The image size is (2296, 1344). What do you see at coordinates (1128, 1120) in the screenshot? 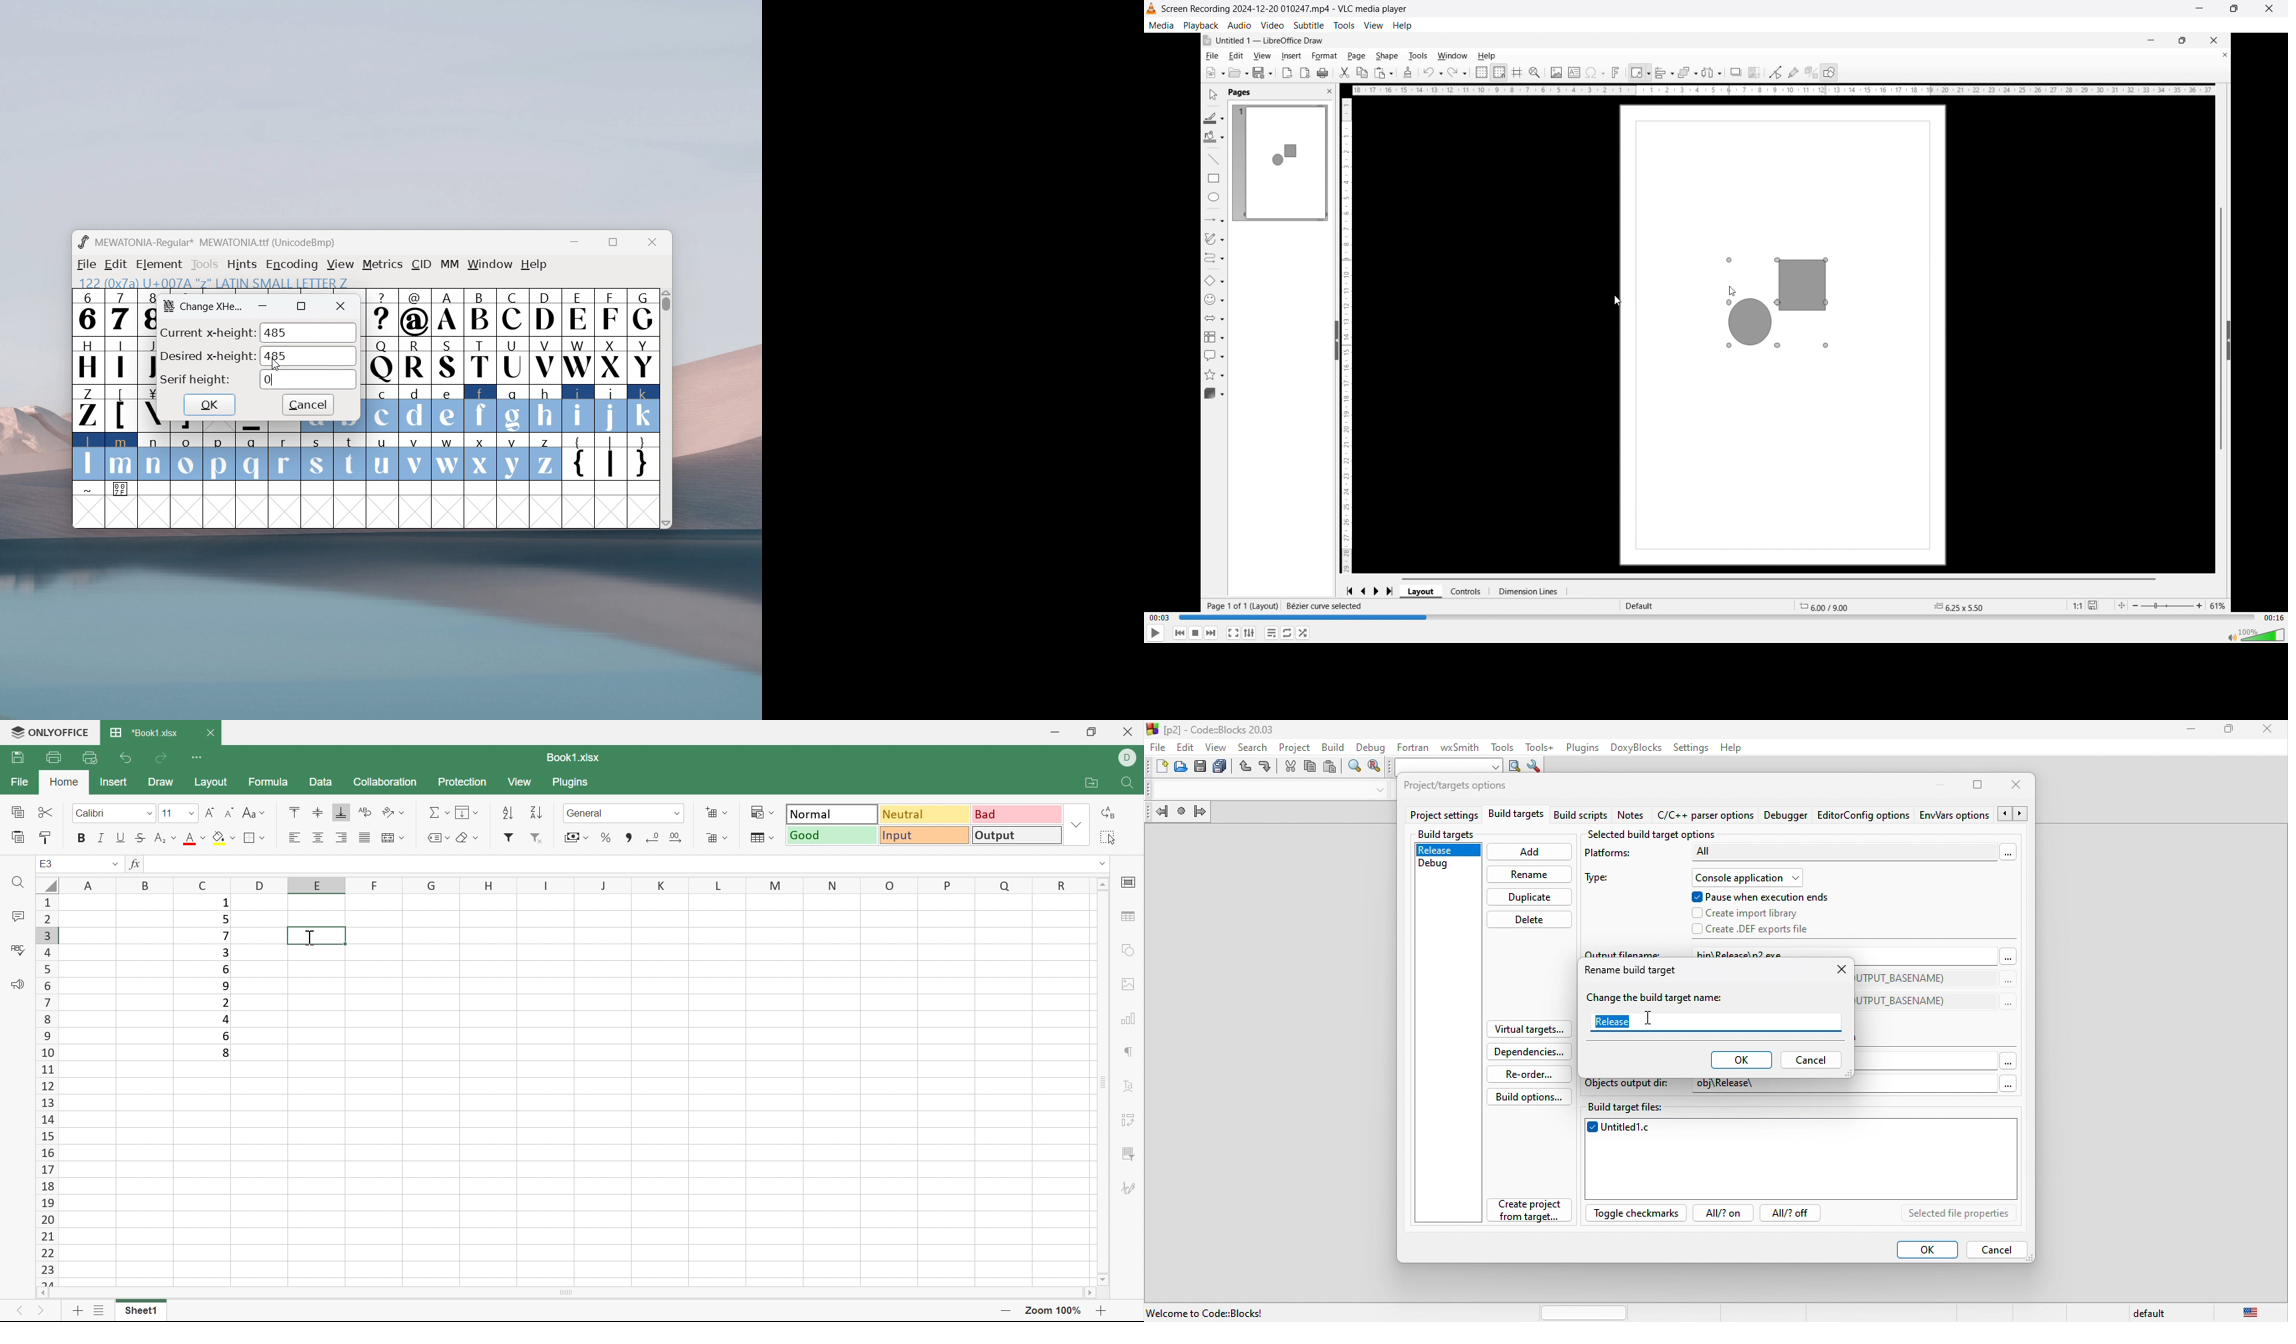
I see `Pivot Table settings` at bounding box center [1128, 1120].